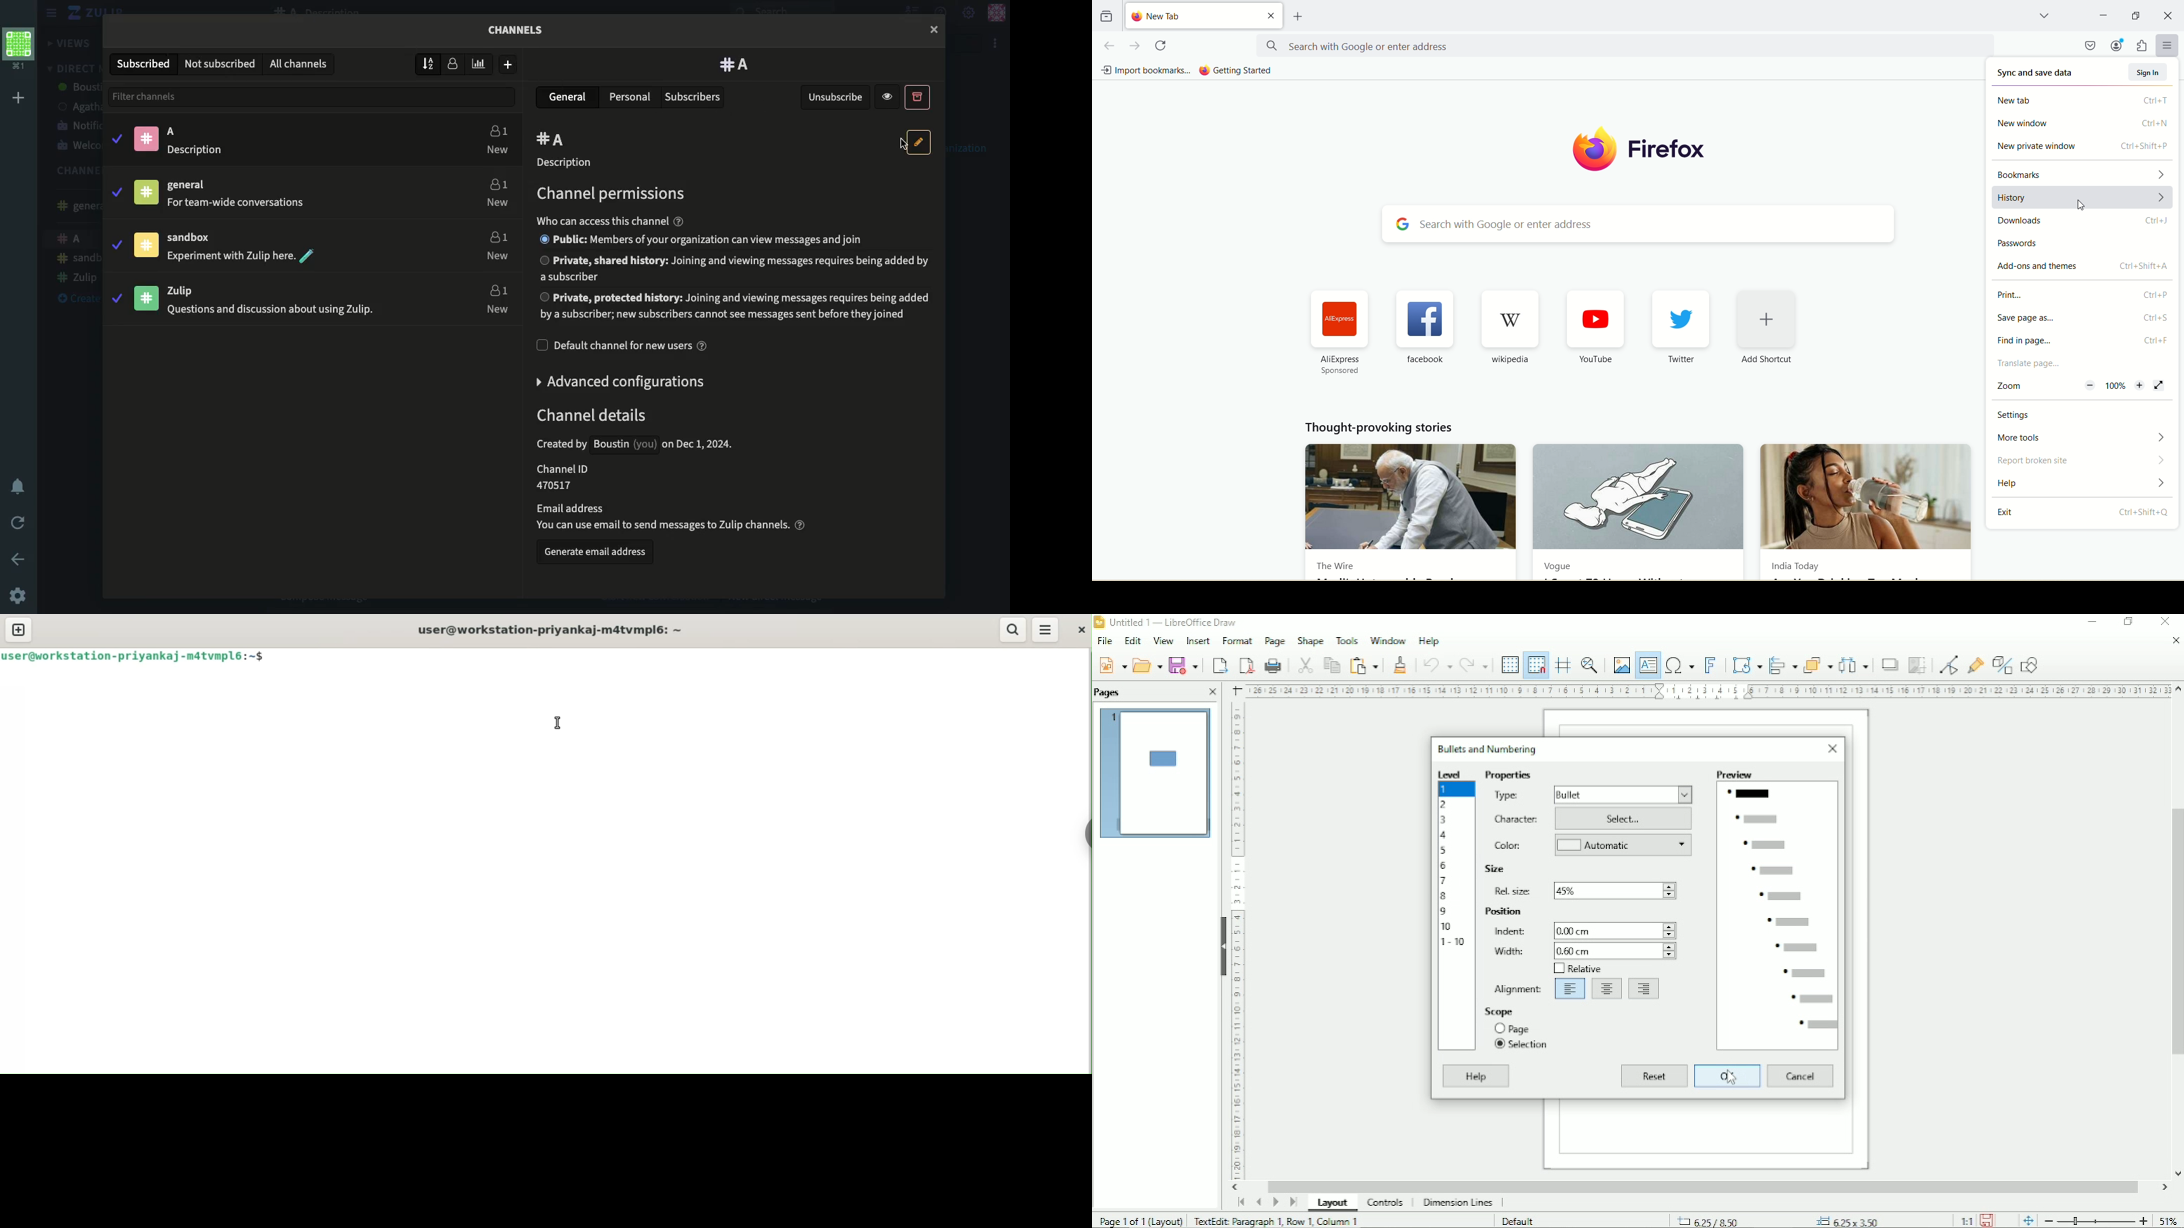 The width and height of the screenshot is (2184, 1232). What do you see at coordinates (1246, 665) in the screenshot?
I see `Export directly as PDF` at bounding box center [1246, 665].